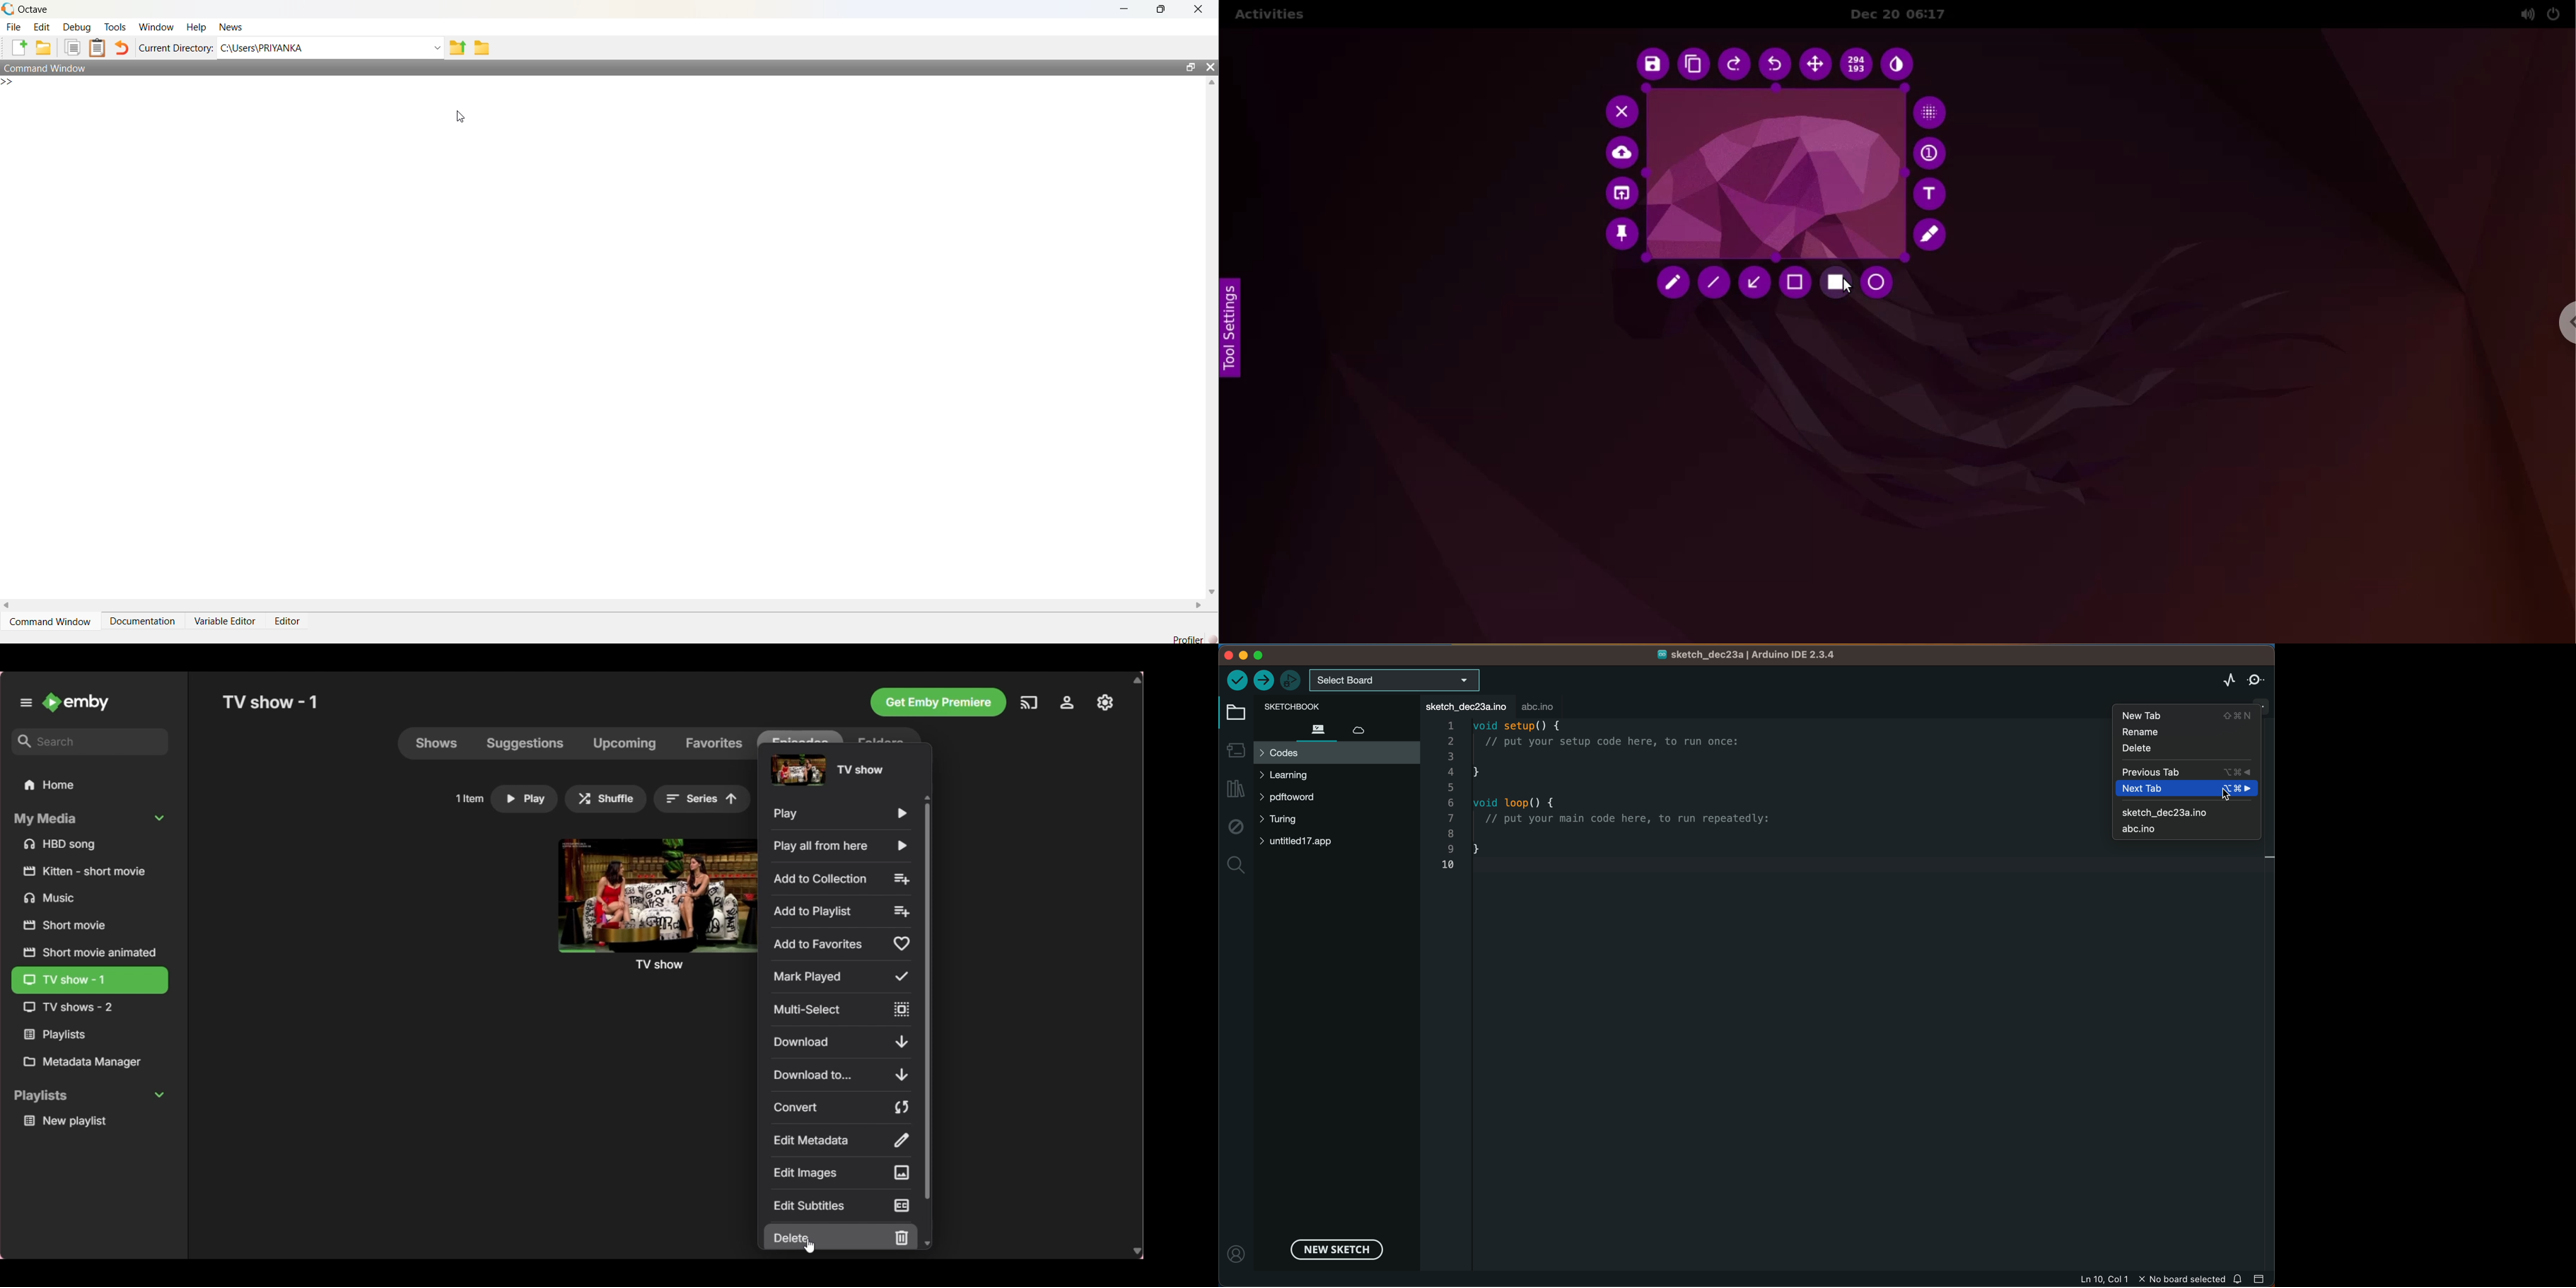 Image resolution: width=2576 pixels, height=1288 pixels. Describe the element at coordinates (927, 797) in the screenshot. I see `Quick slide to top for settings` at that location.